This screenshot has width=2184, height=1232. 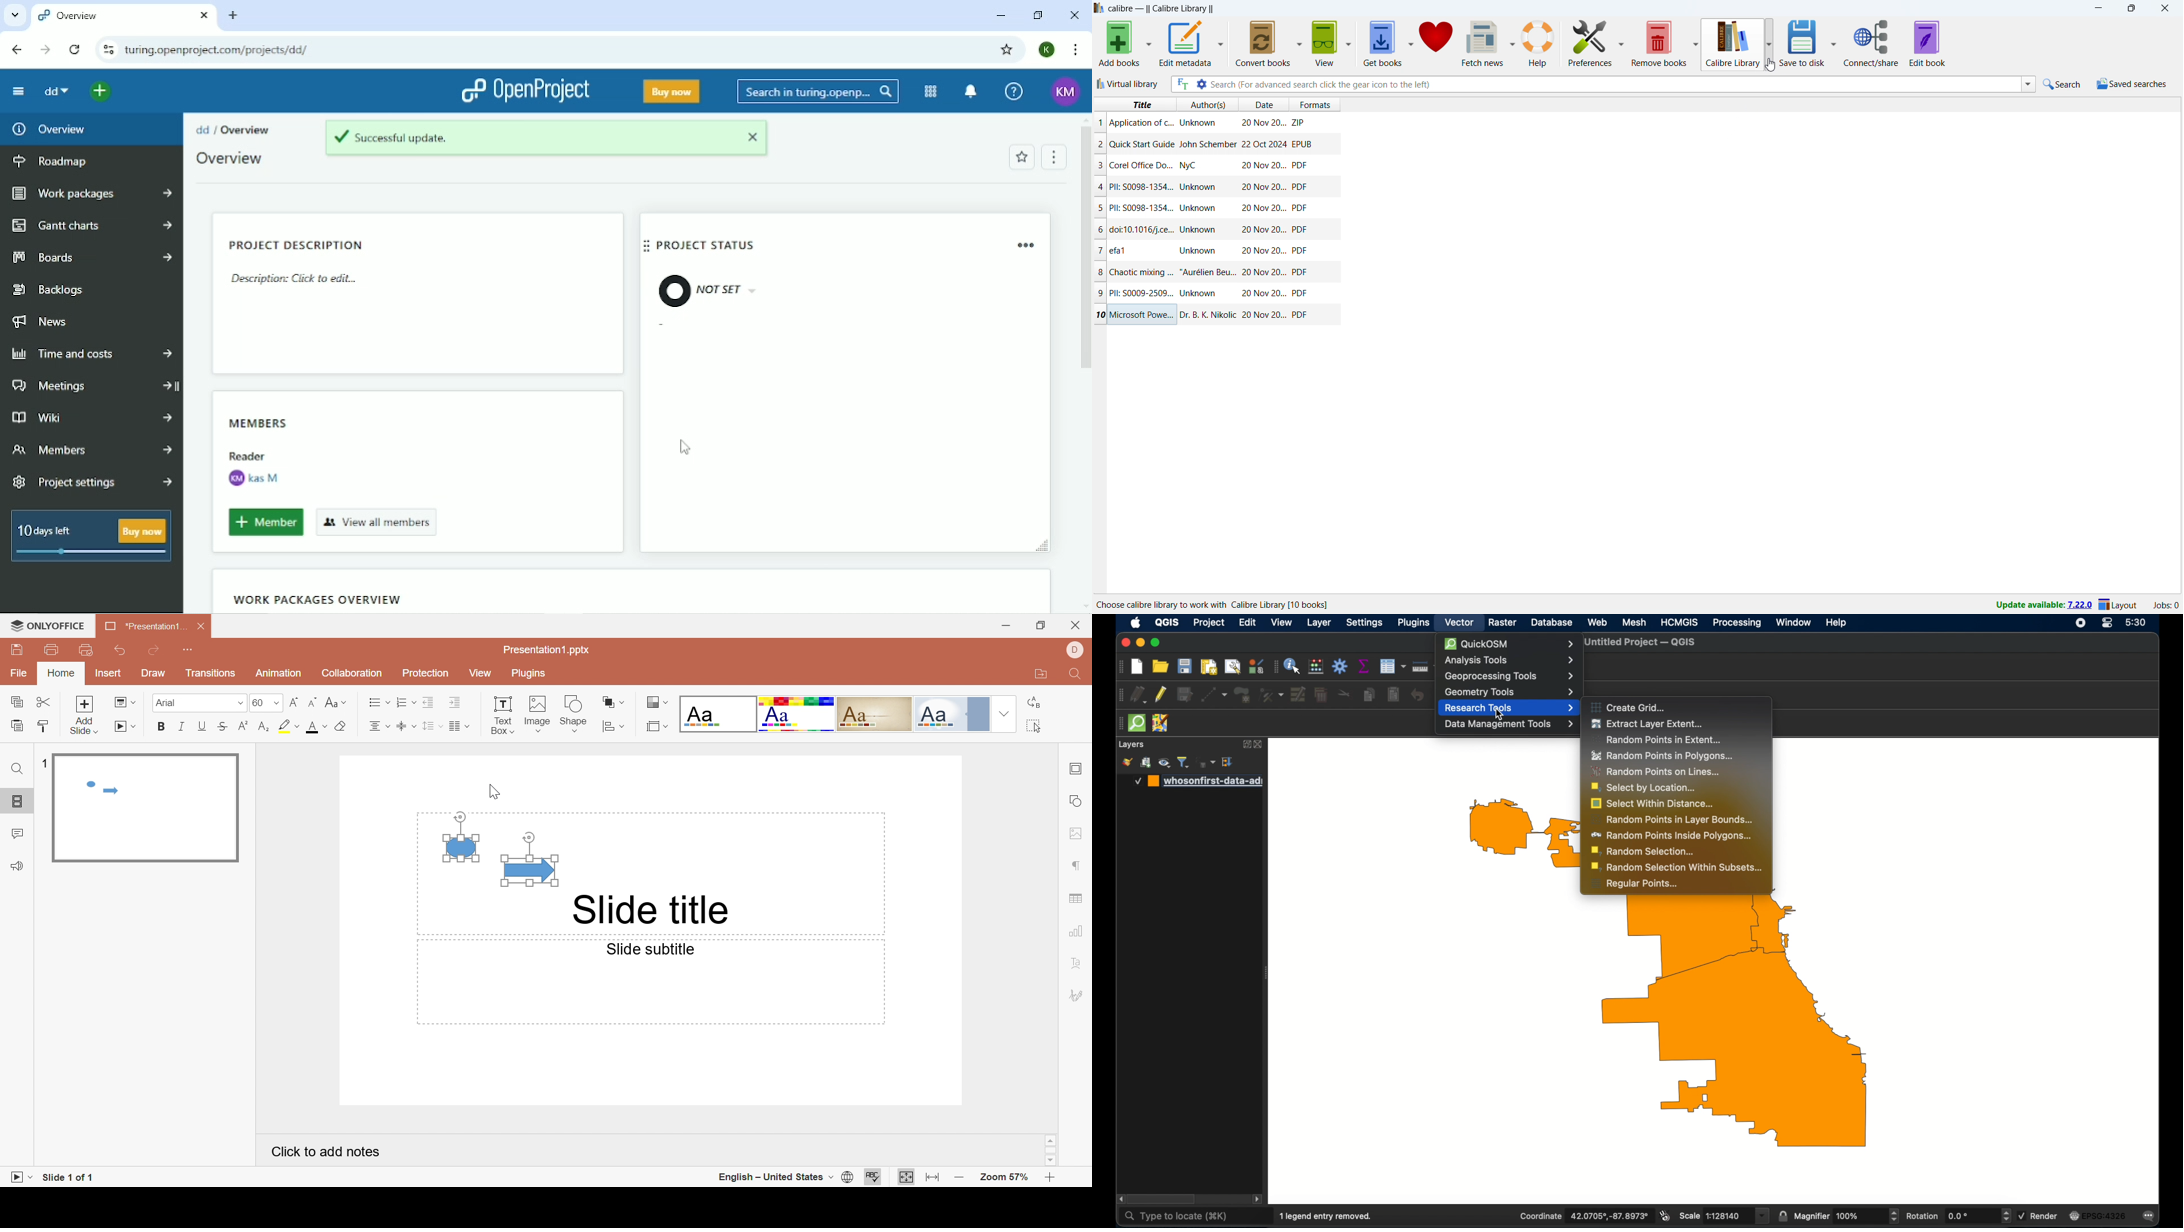 I want to click on Fit to slide, so click(x=908, y=1178).